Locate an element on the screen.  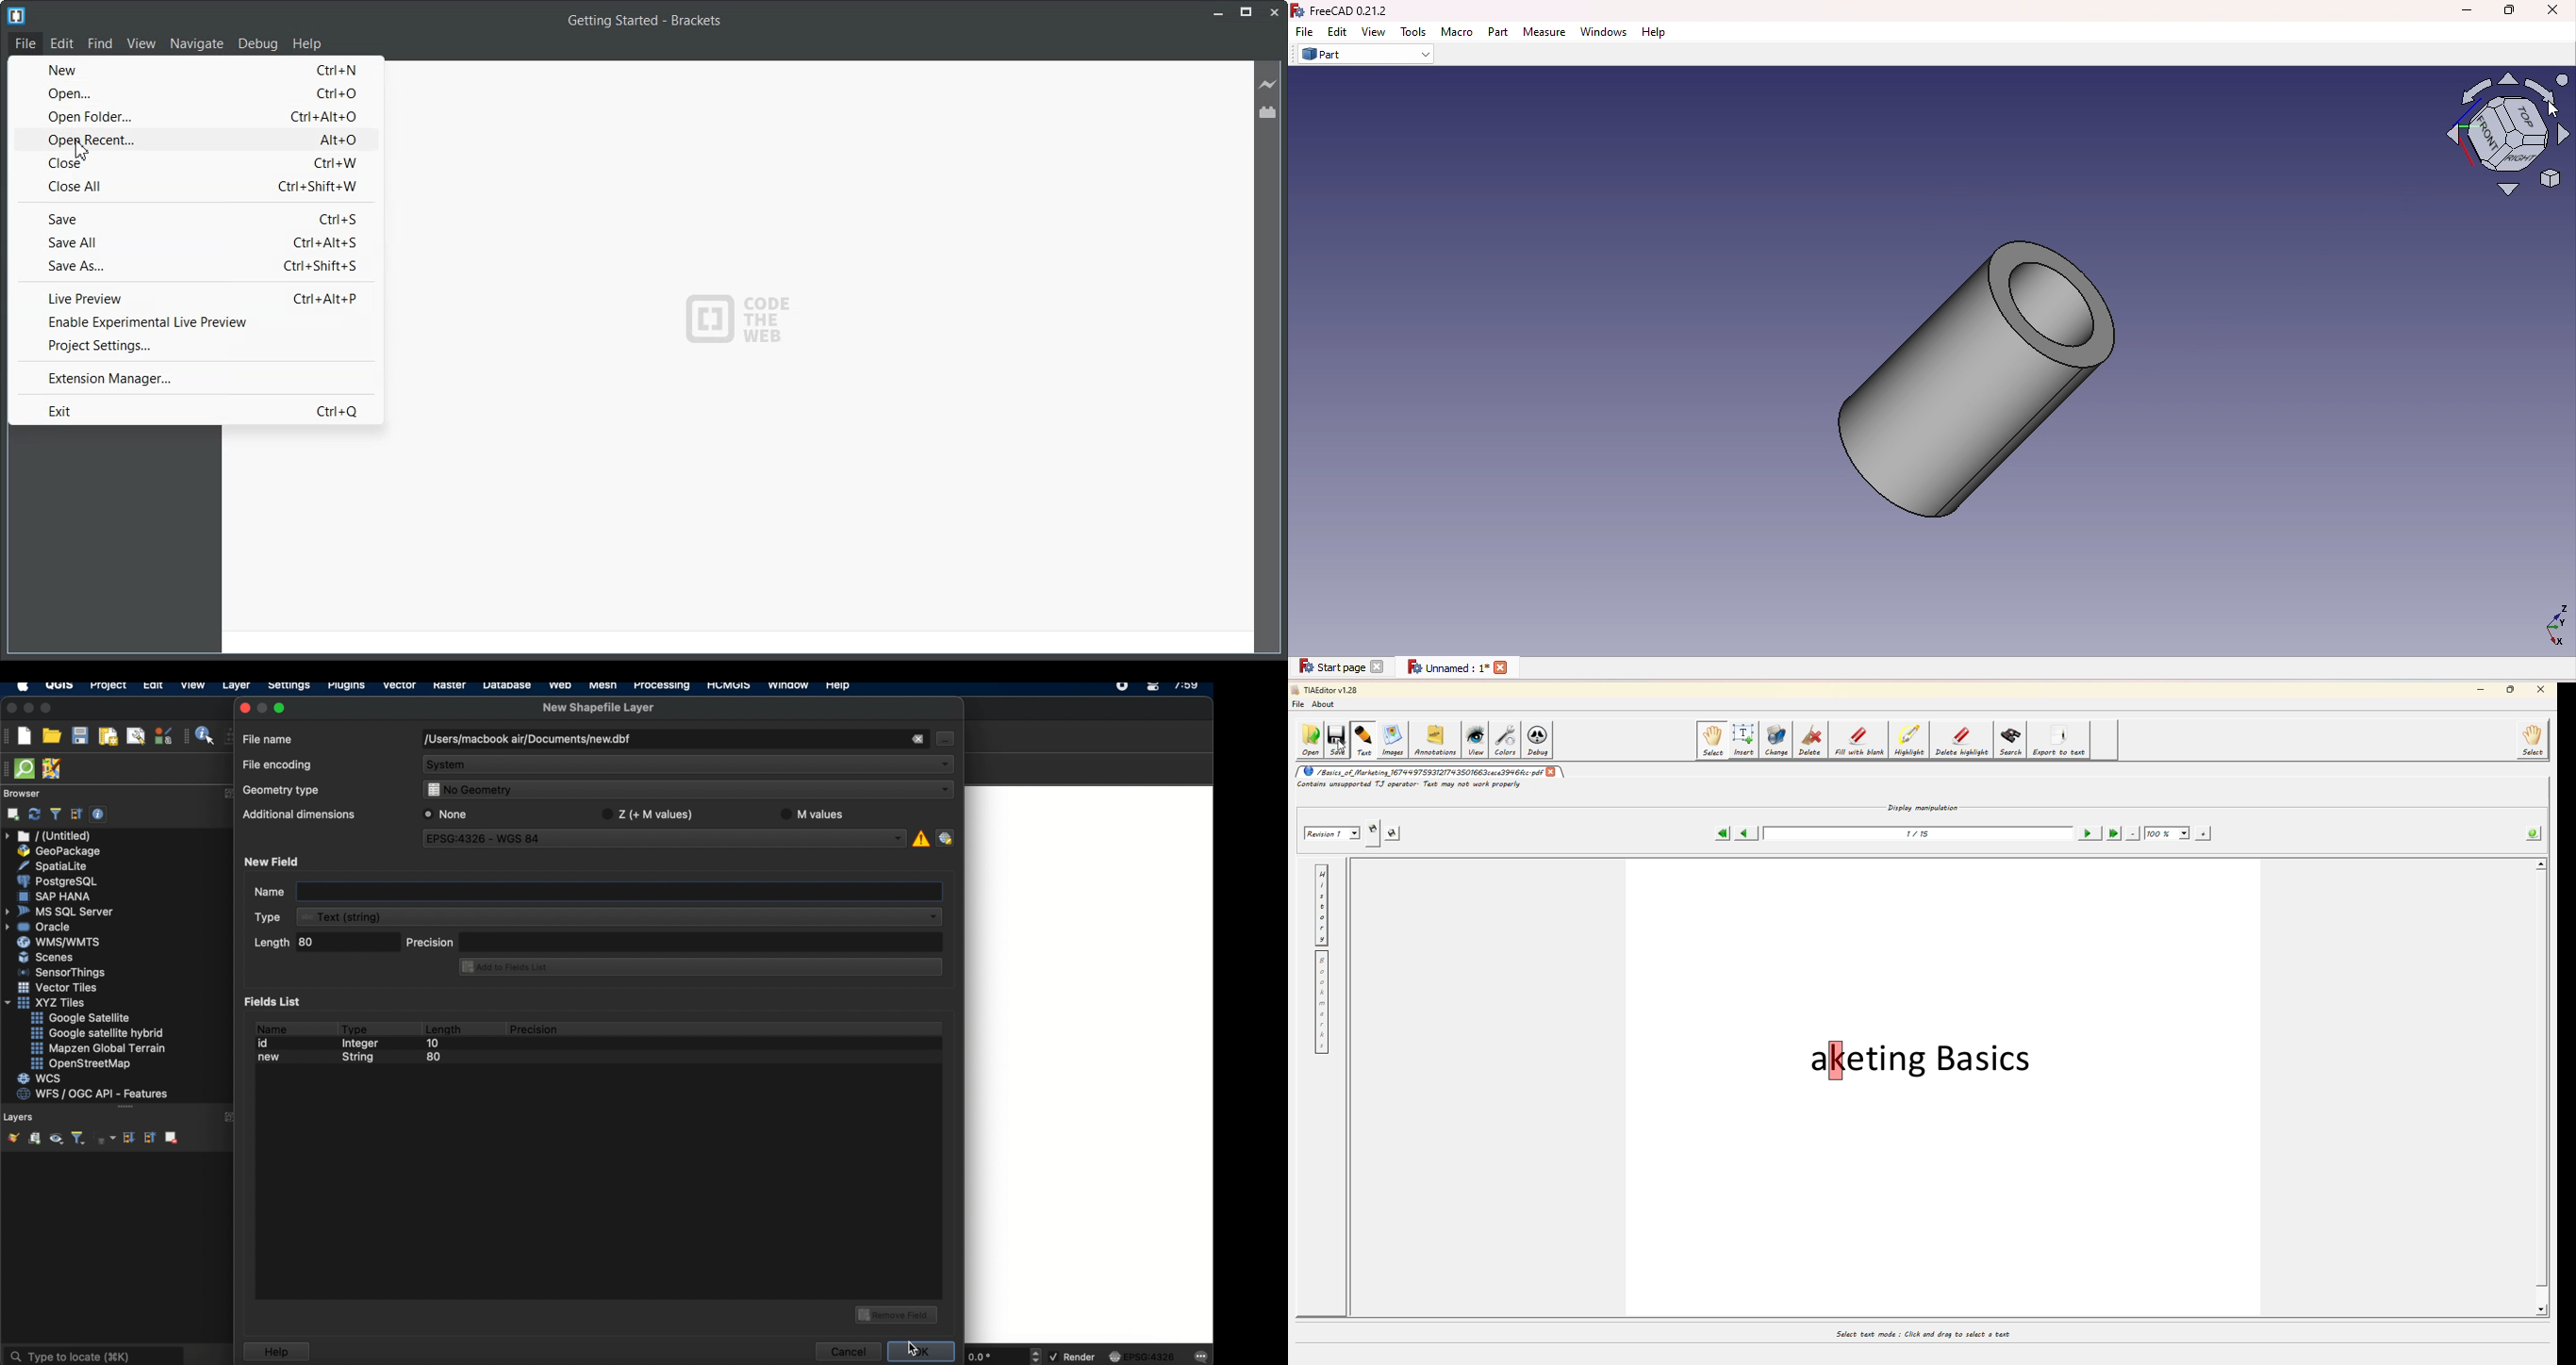
google satellite hybrid is located at coordinates (99, 1033).